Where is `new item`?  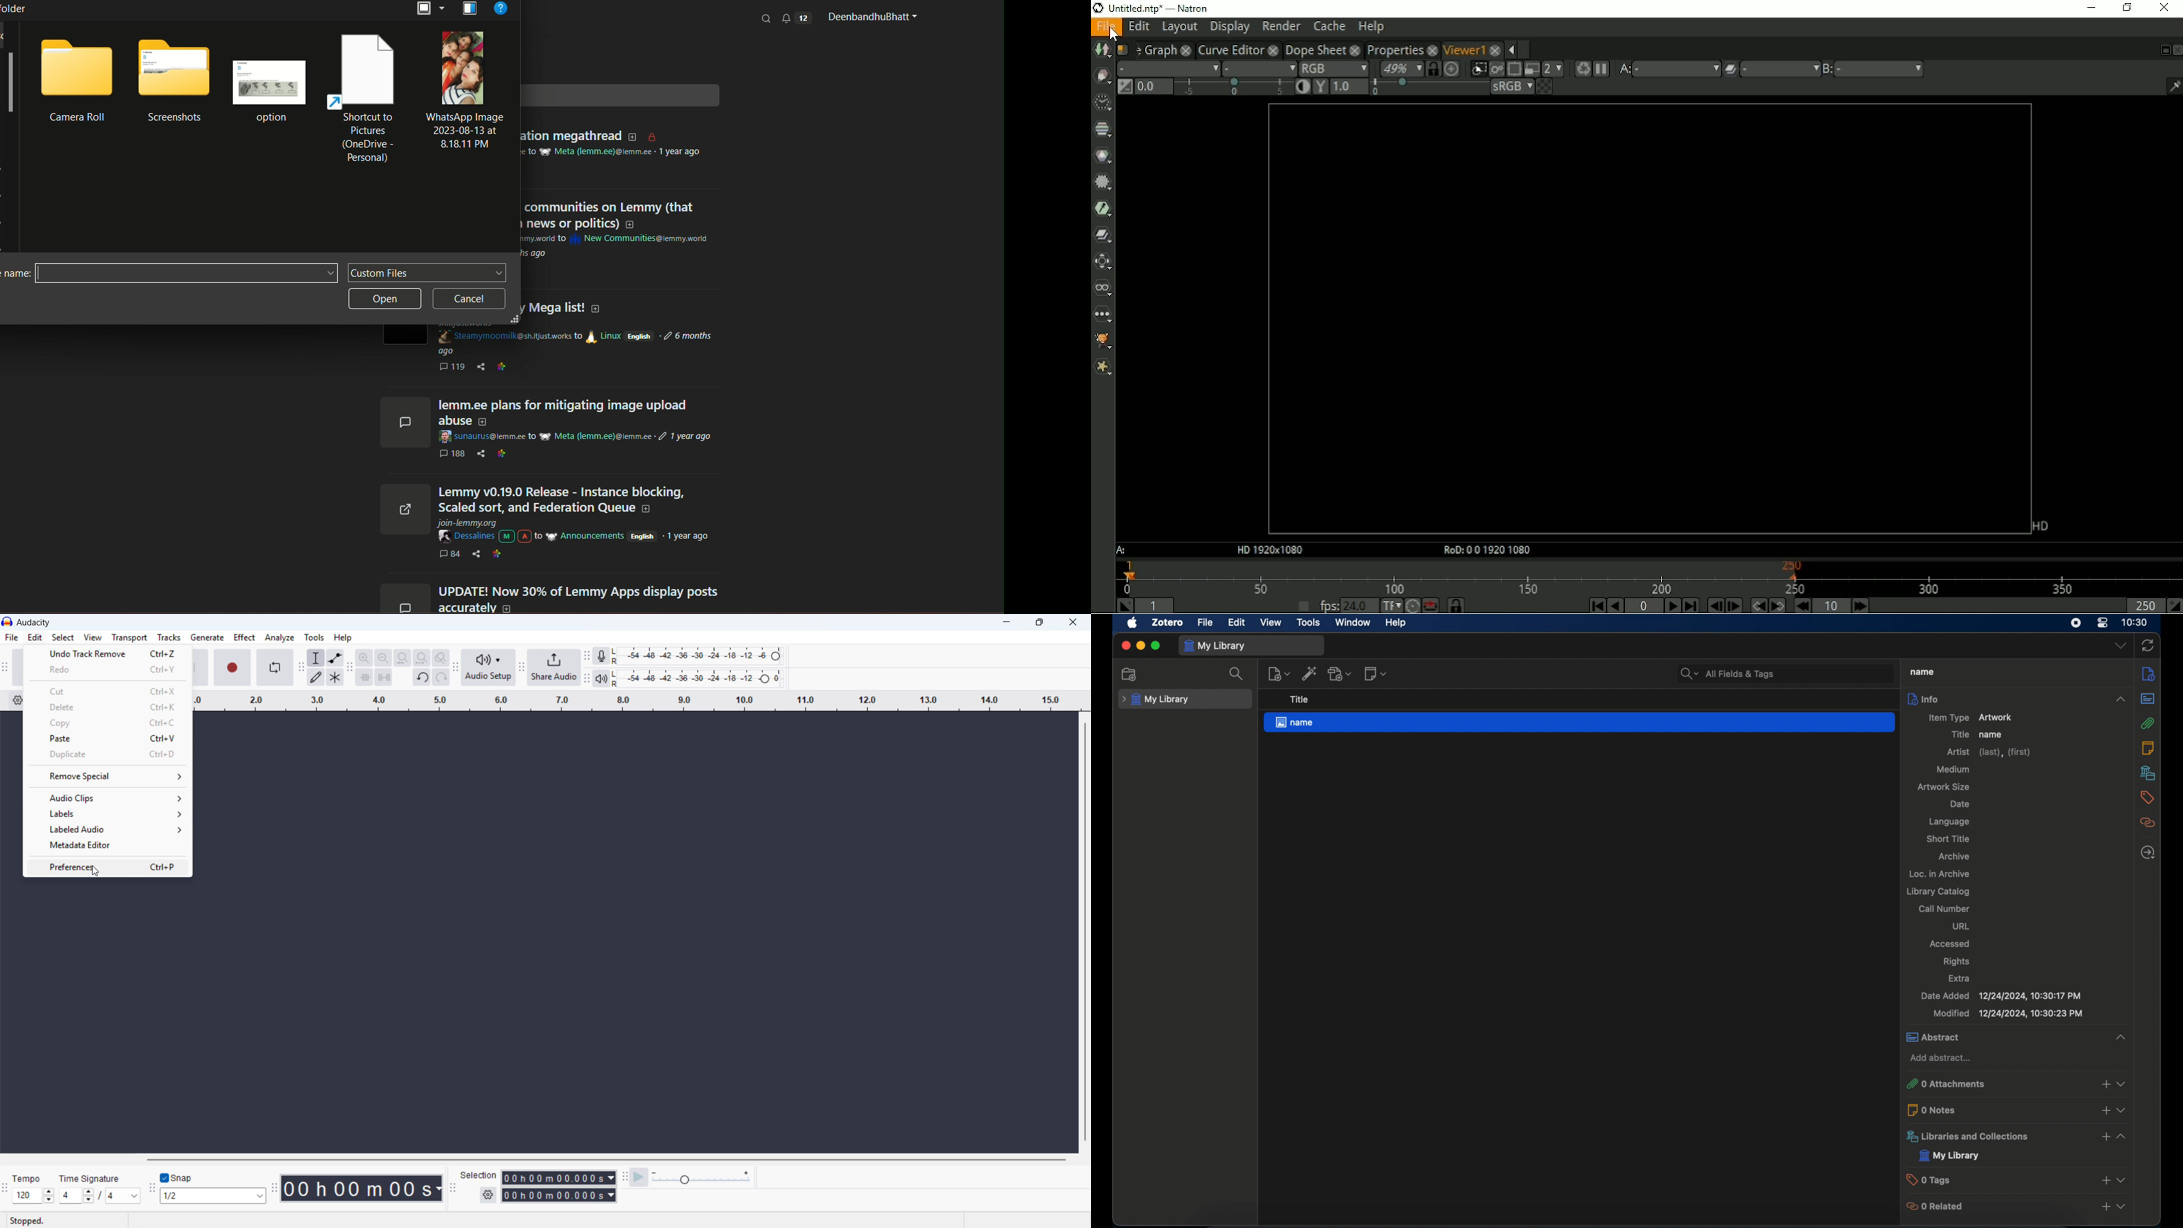 new item is located at coordinates (1279, 674).